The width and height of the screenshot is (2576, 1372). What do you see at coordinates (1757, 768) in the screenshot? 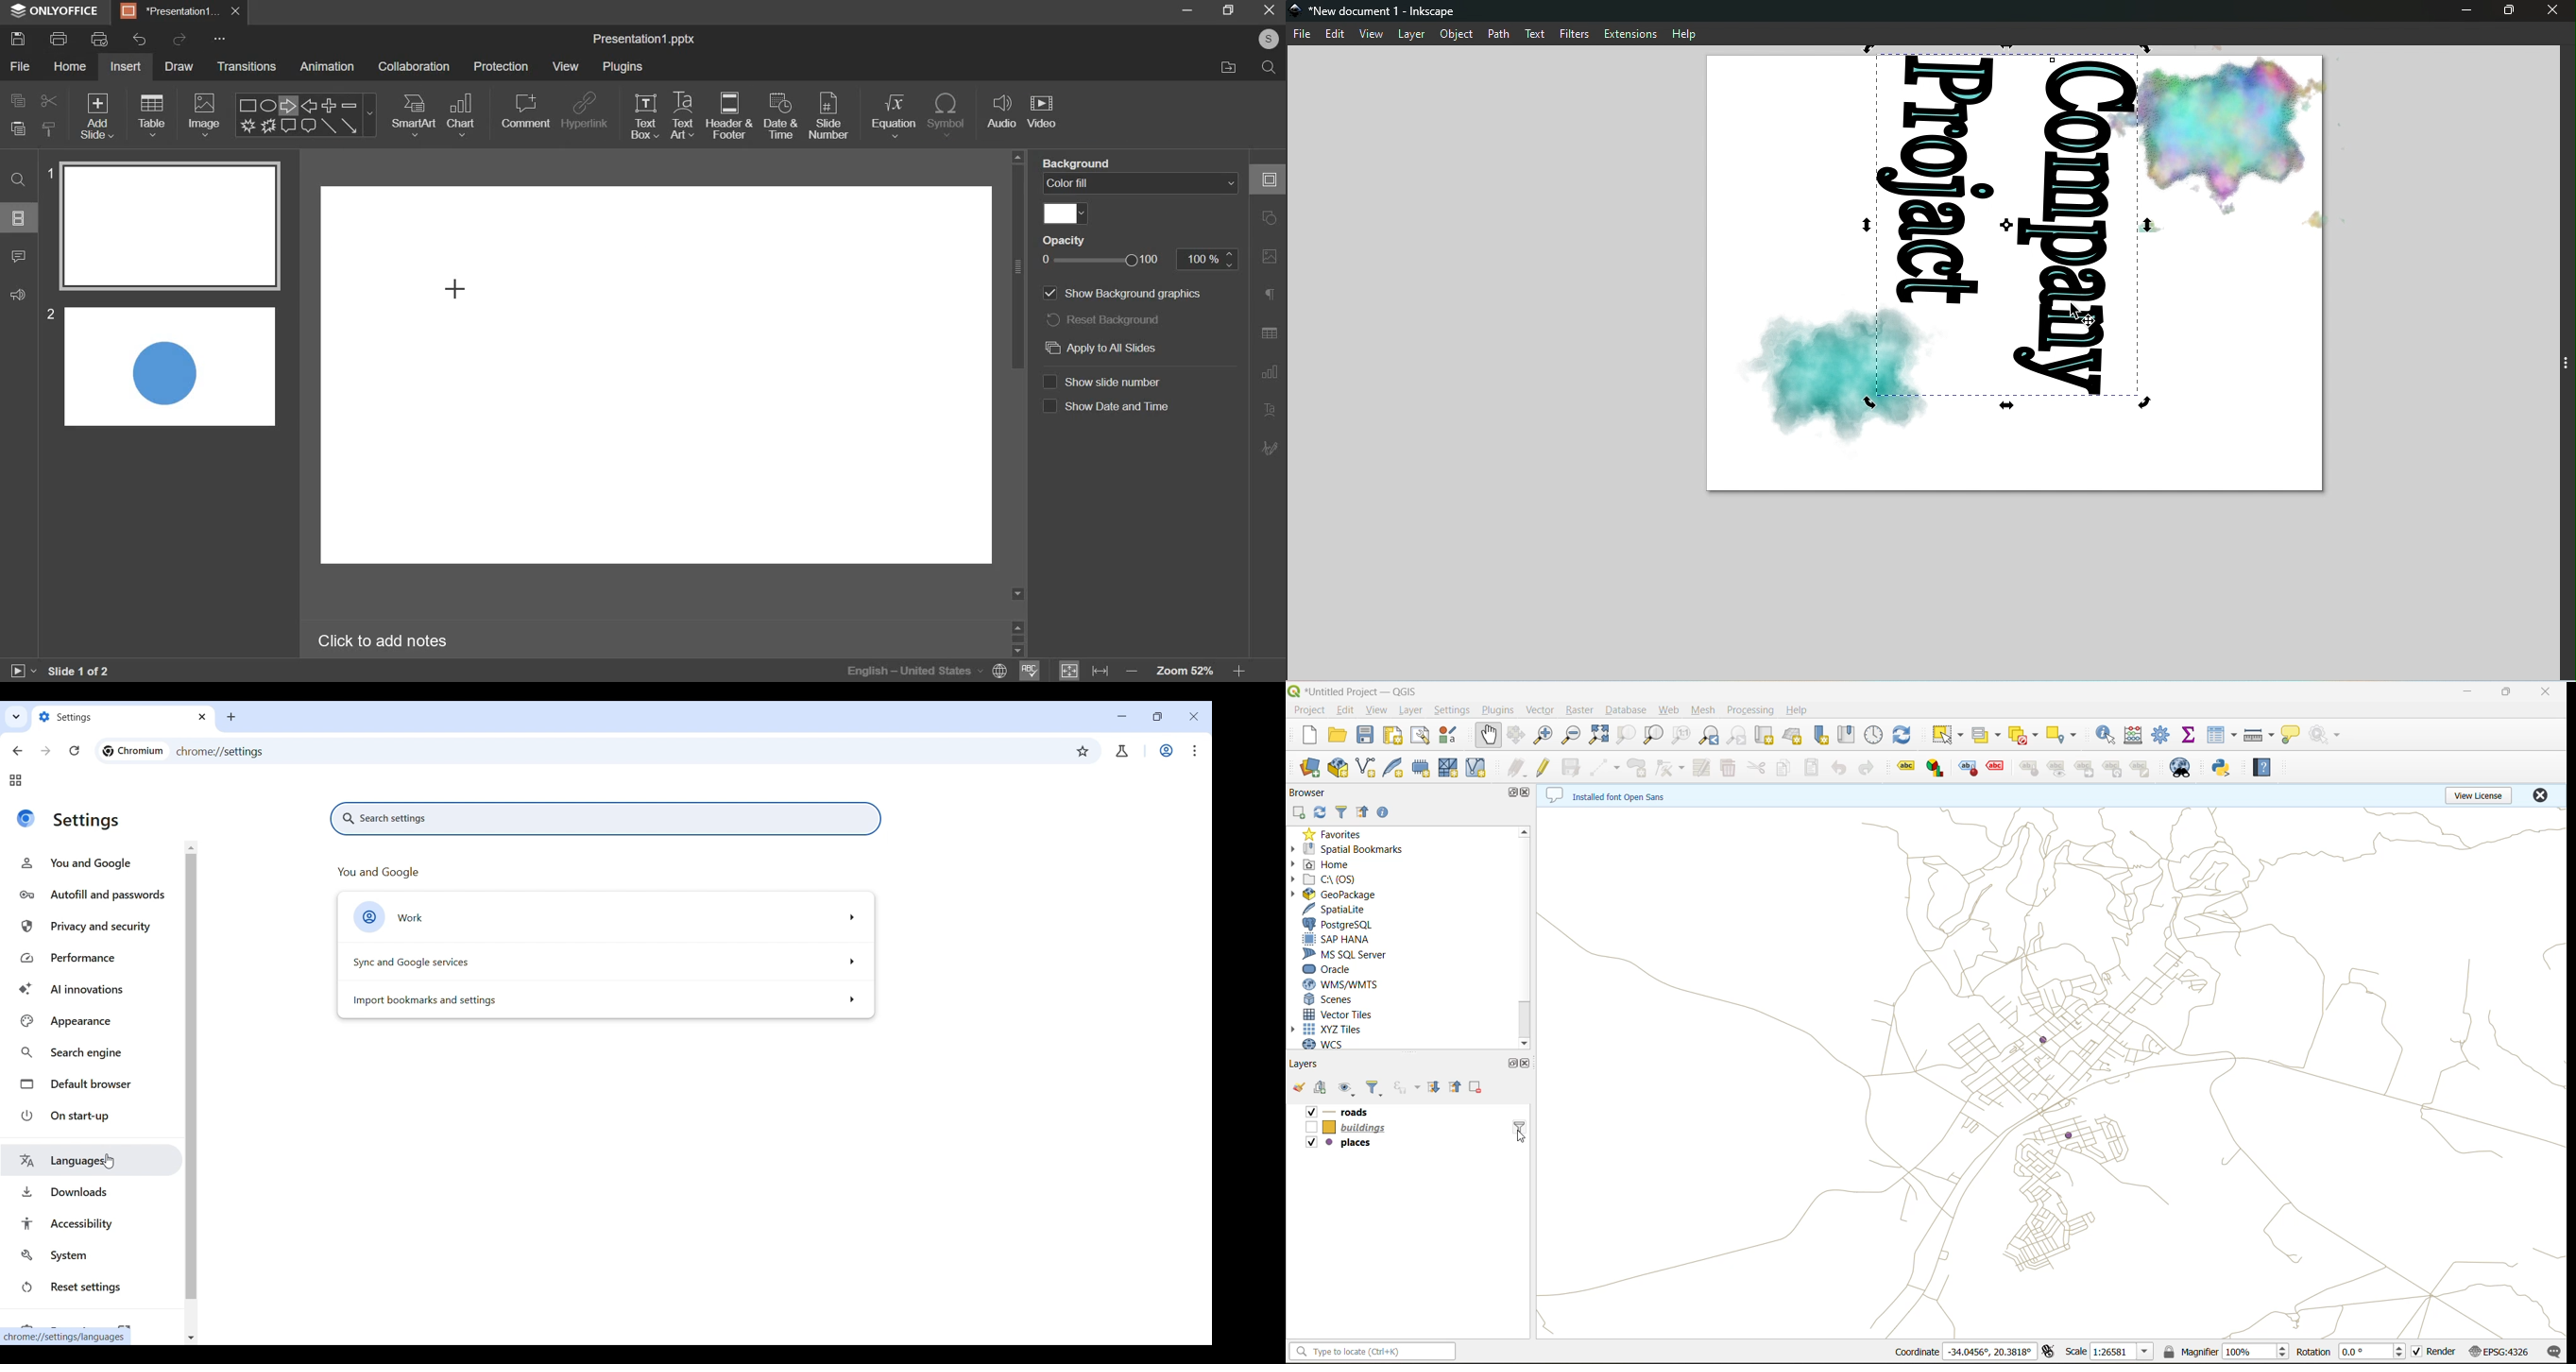
I see `cut` at bounding box center [1757, 768].